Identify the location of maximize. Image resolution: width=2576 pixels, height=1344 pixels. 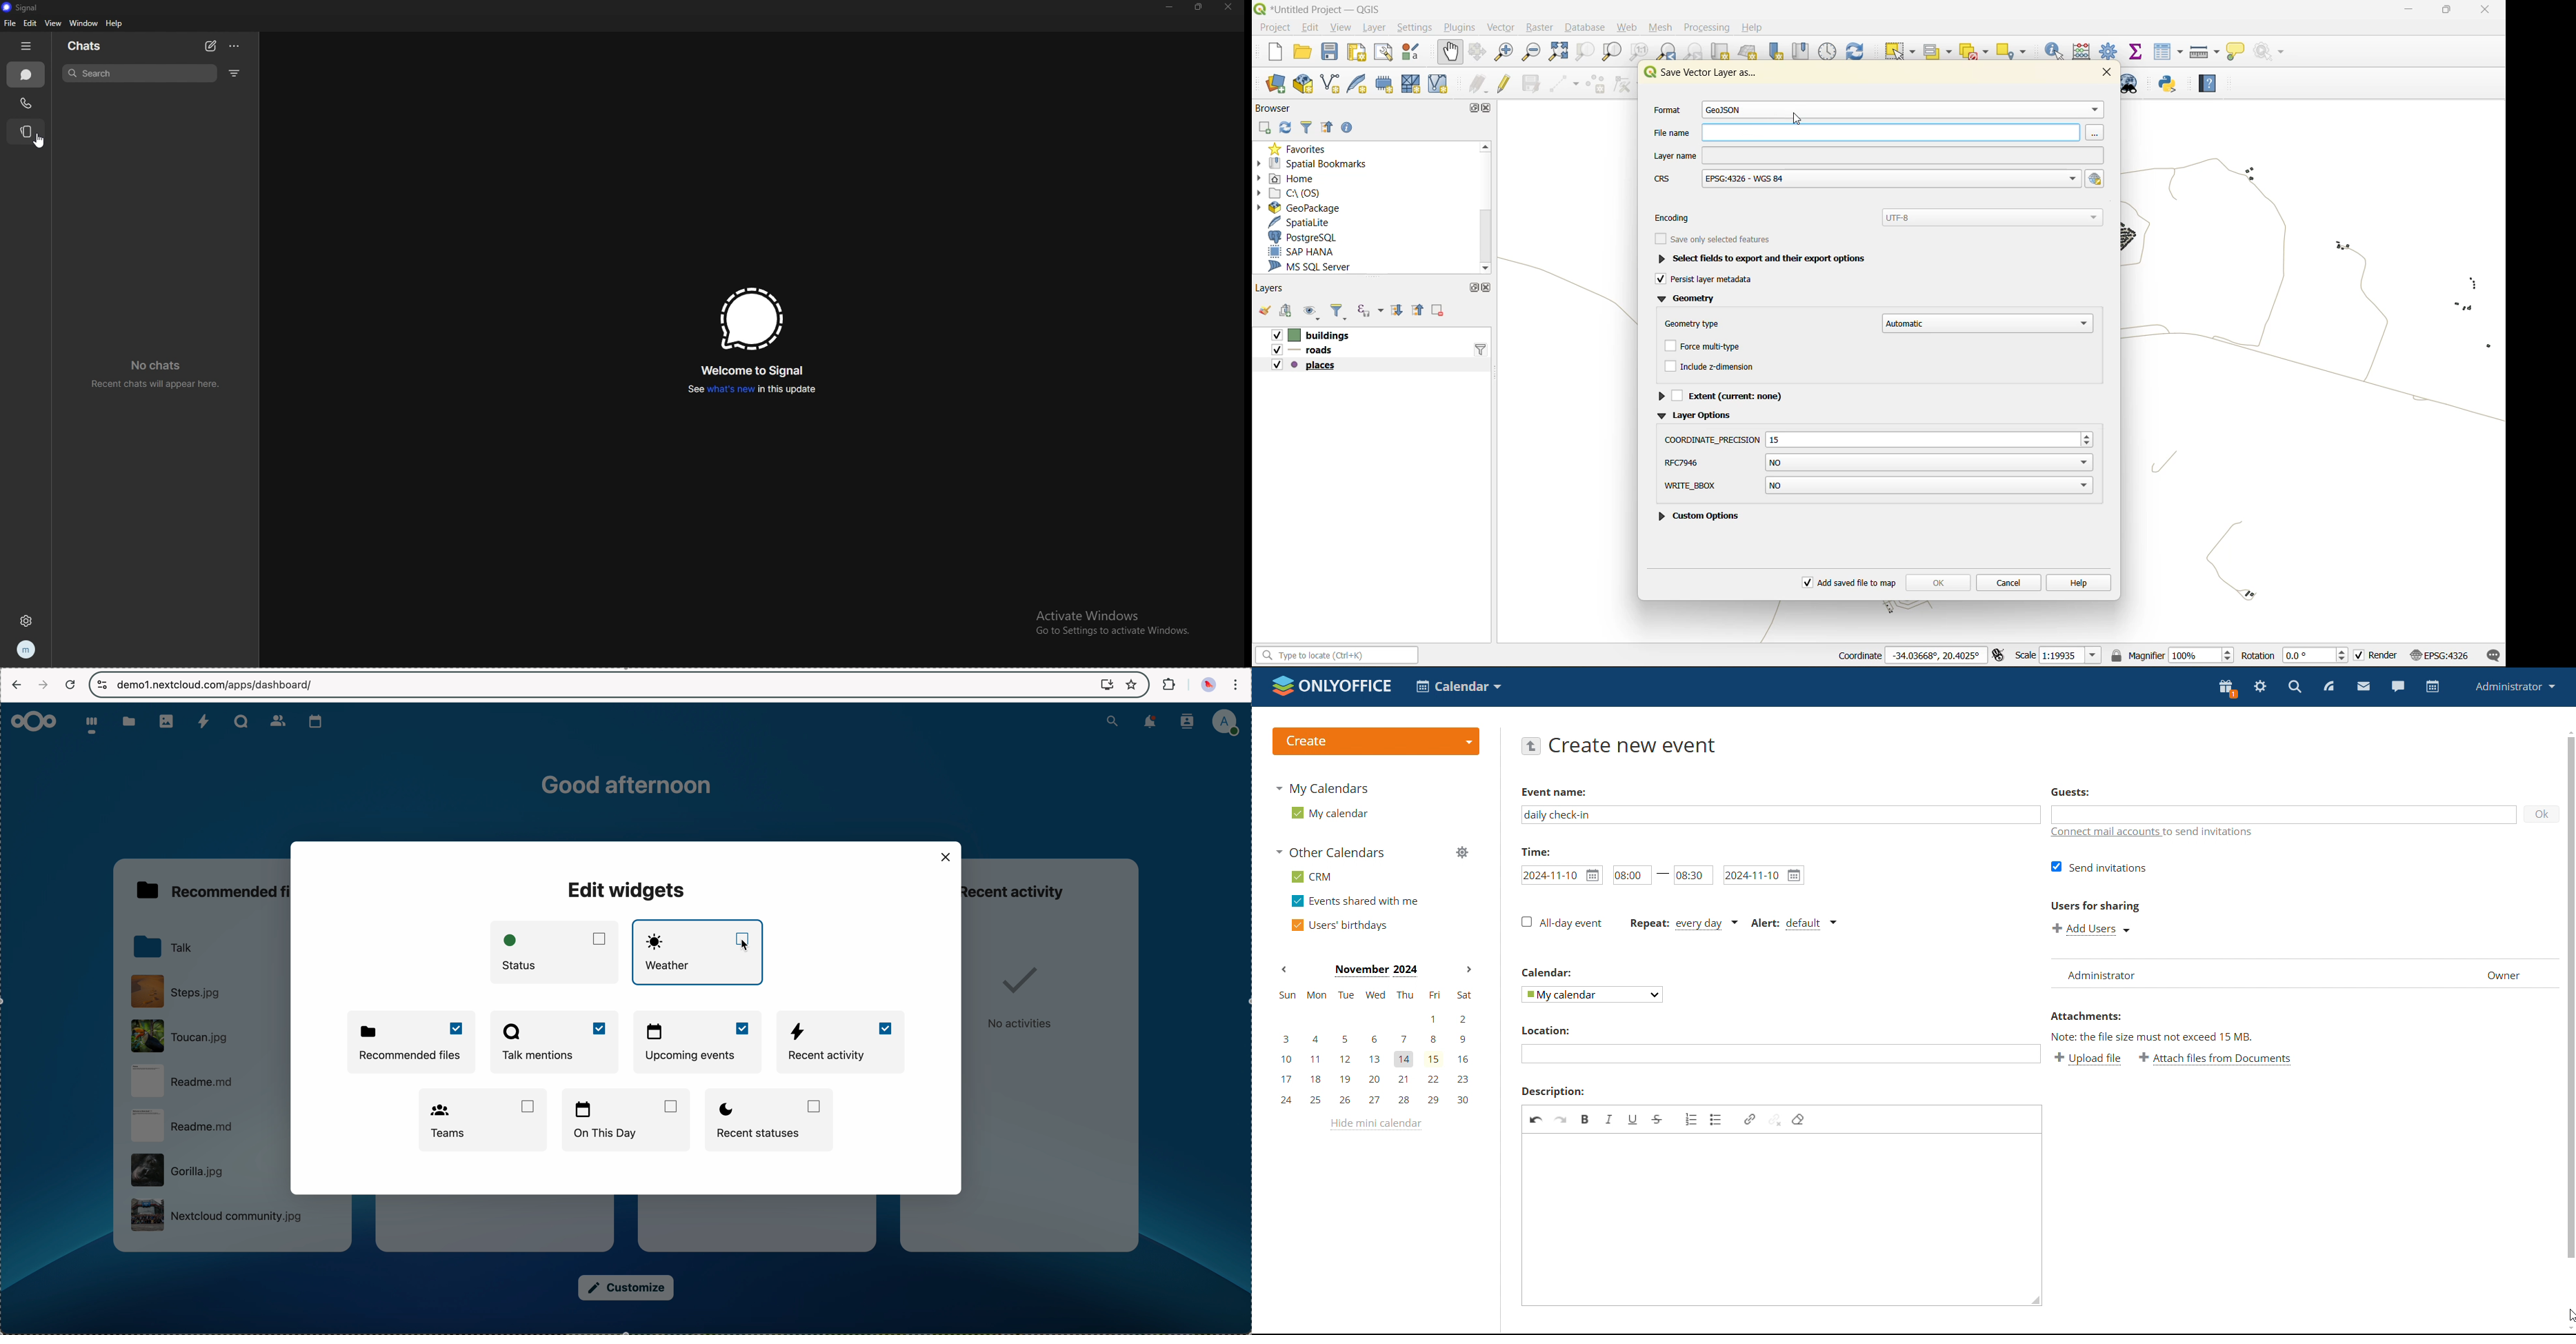
(2446, 11).